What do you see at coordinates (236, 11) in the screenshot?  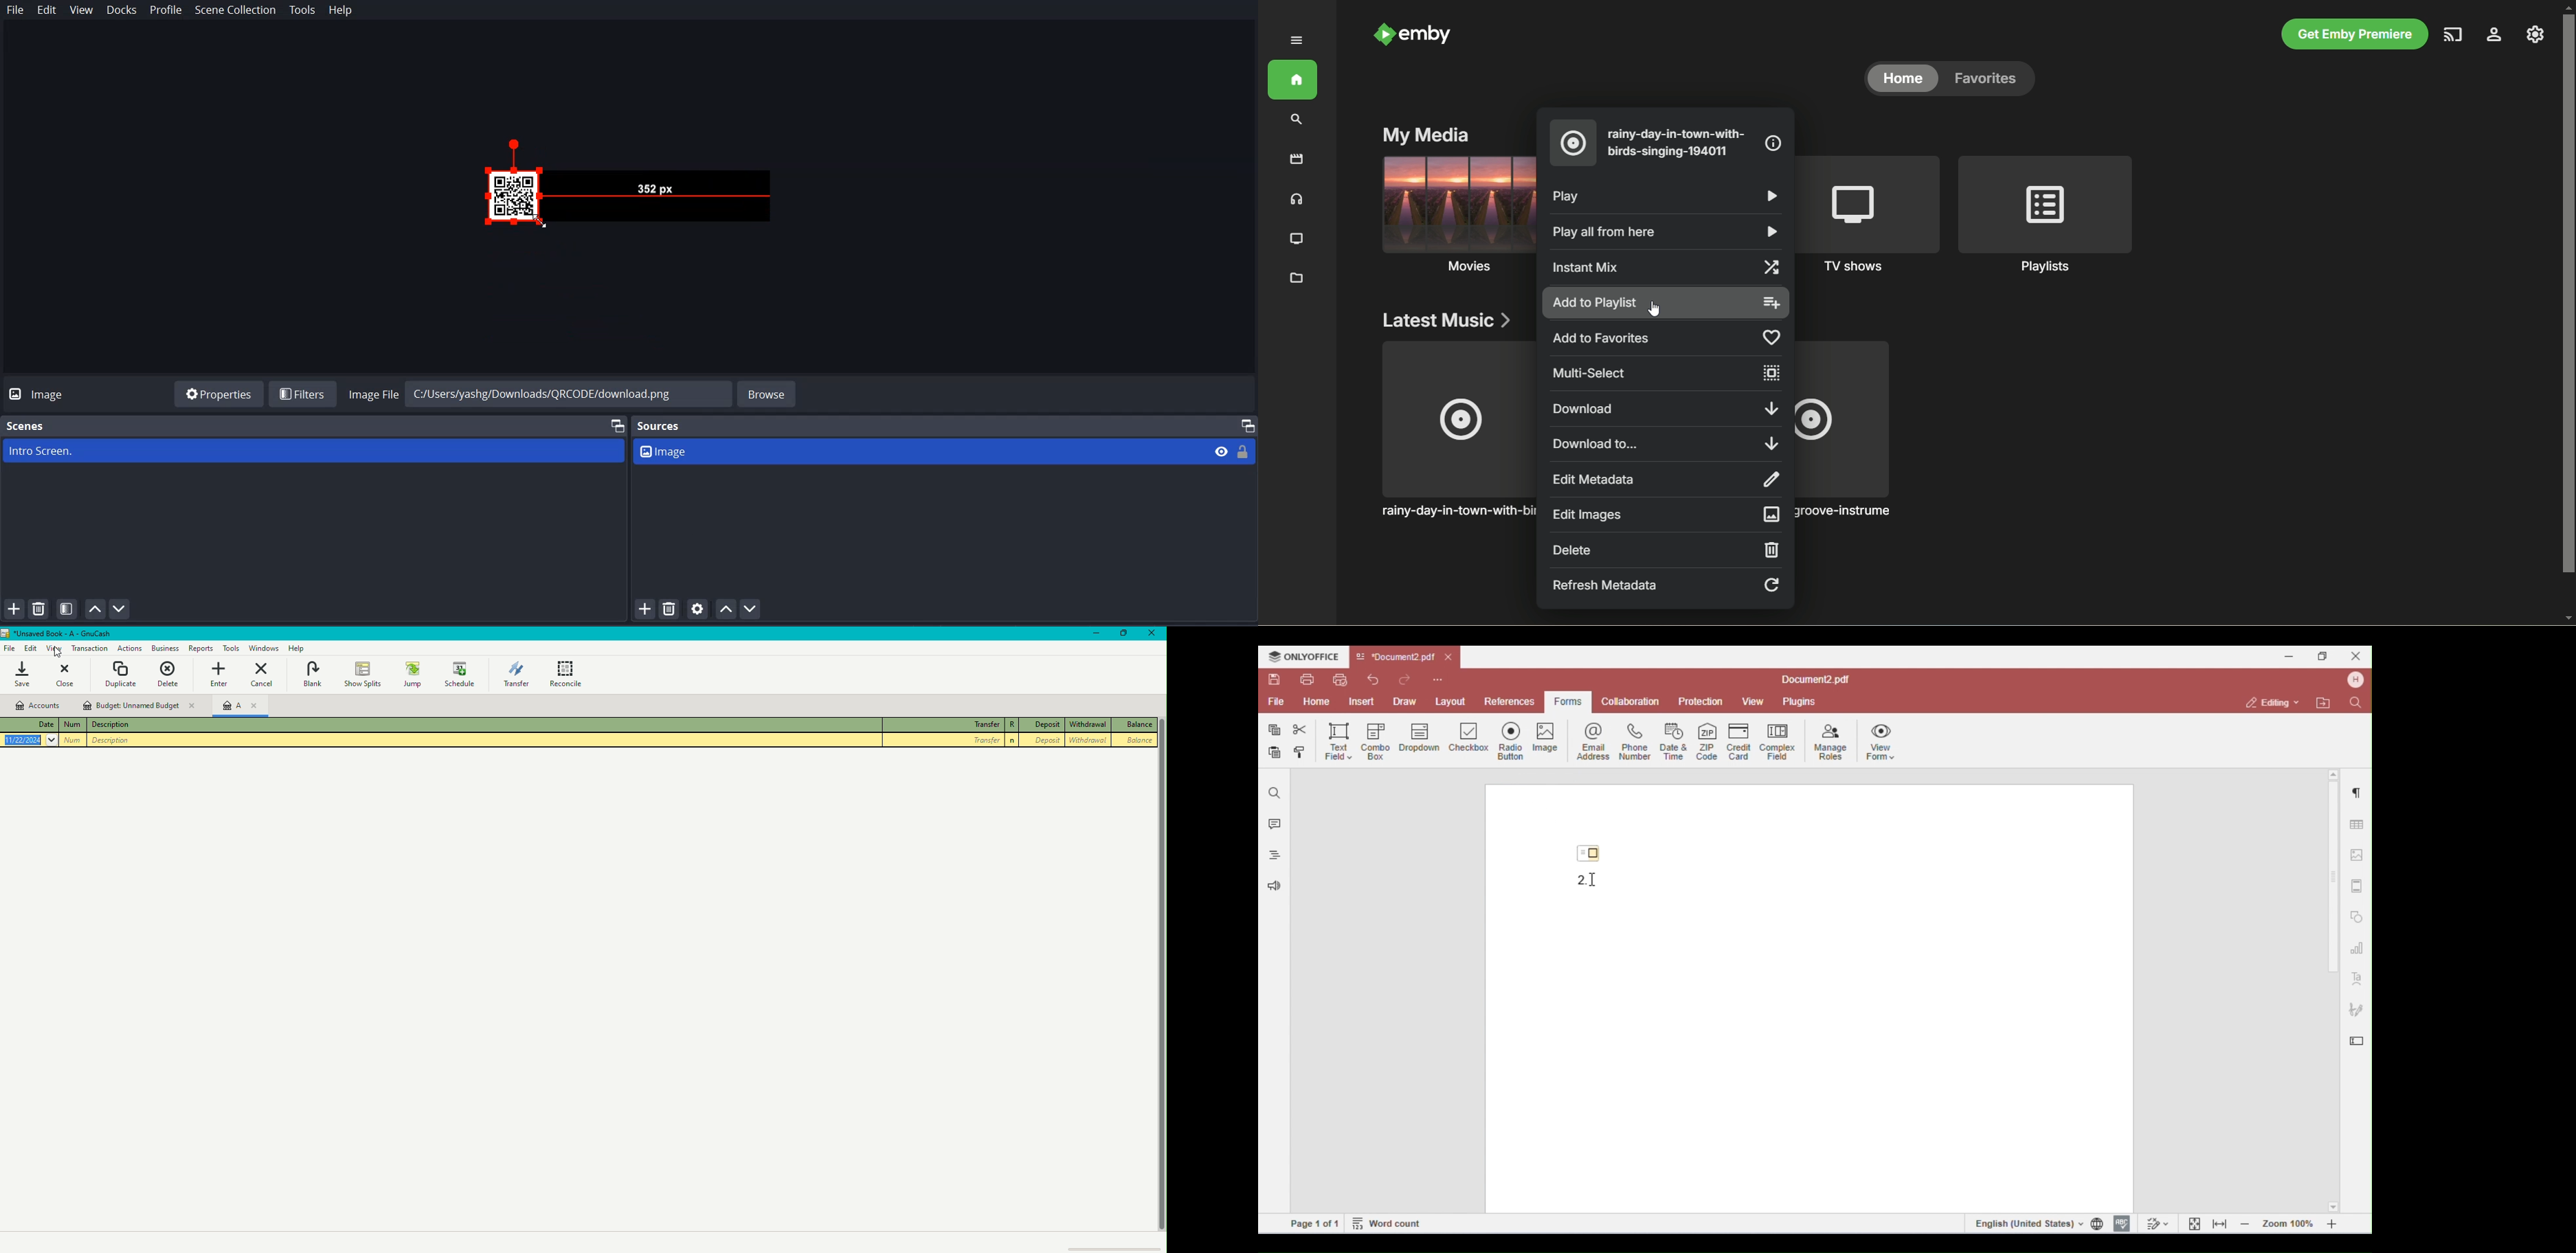 I see `Scene Collection` at bounding box center [236, 11].